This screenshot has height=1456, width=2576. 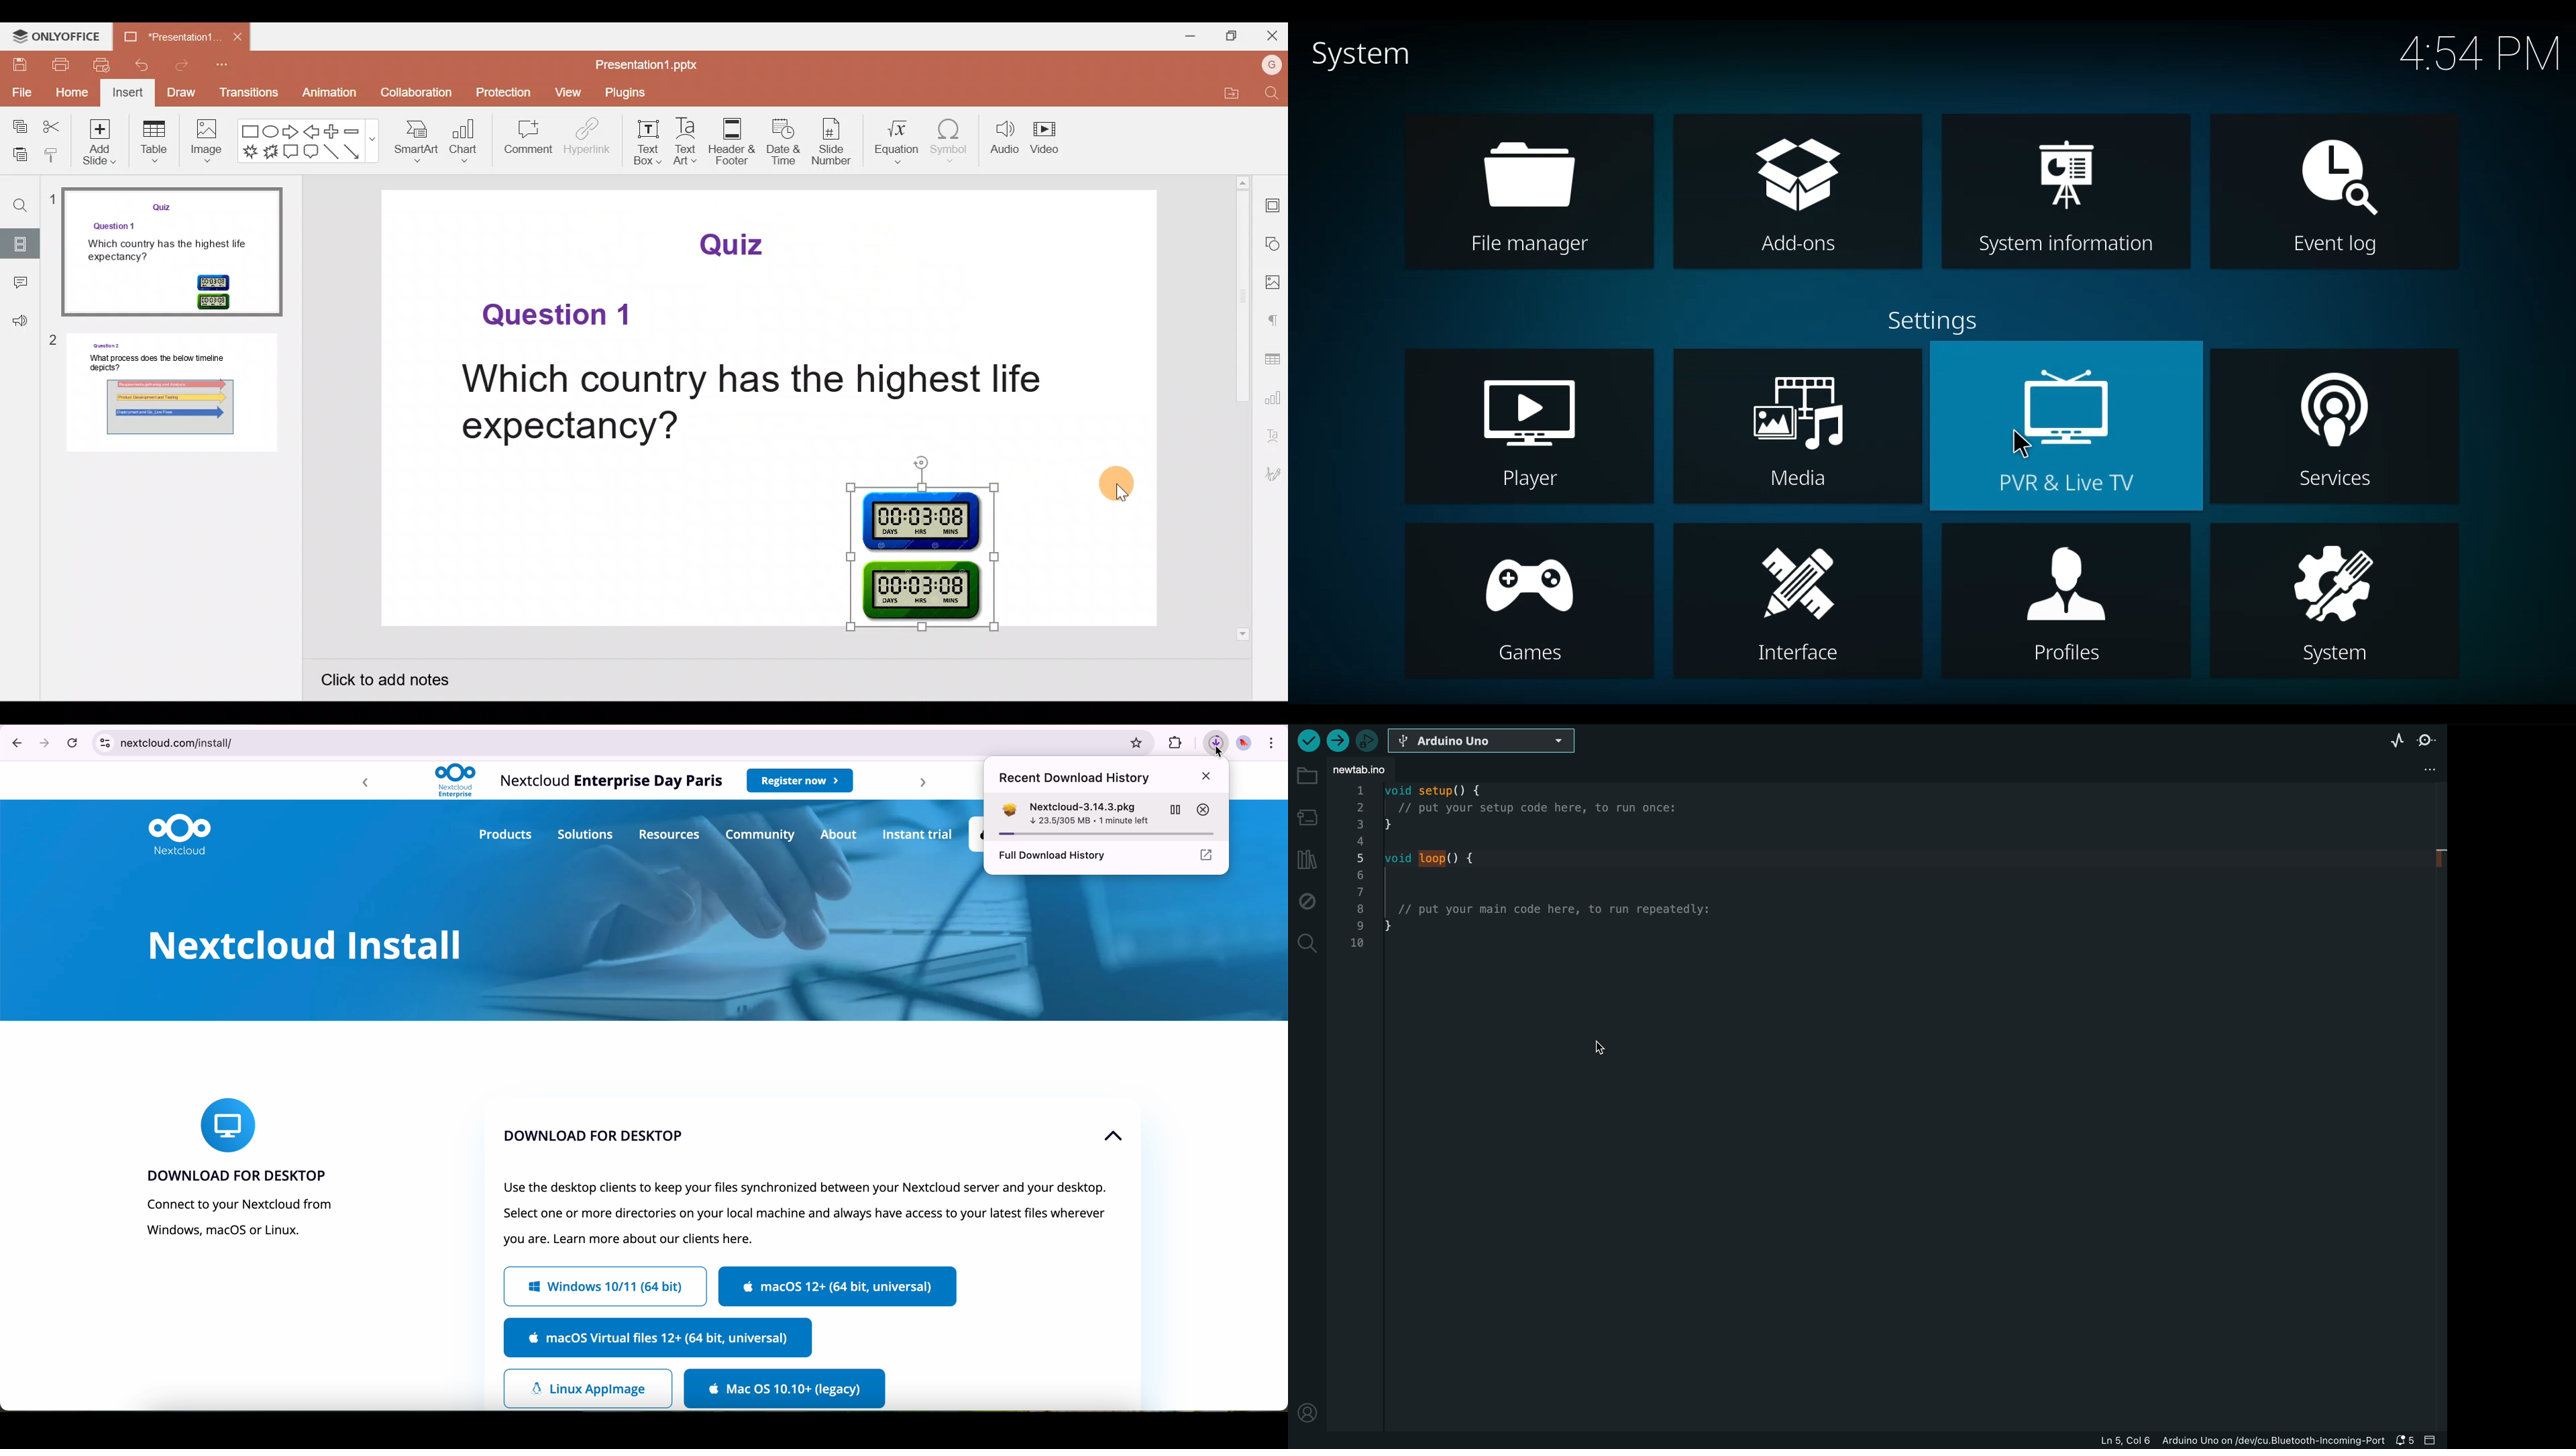 I want to click on Rectangle, so click(x=247, y=130).